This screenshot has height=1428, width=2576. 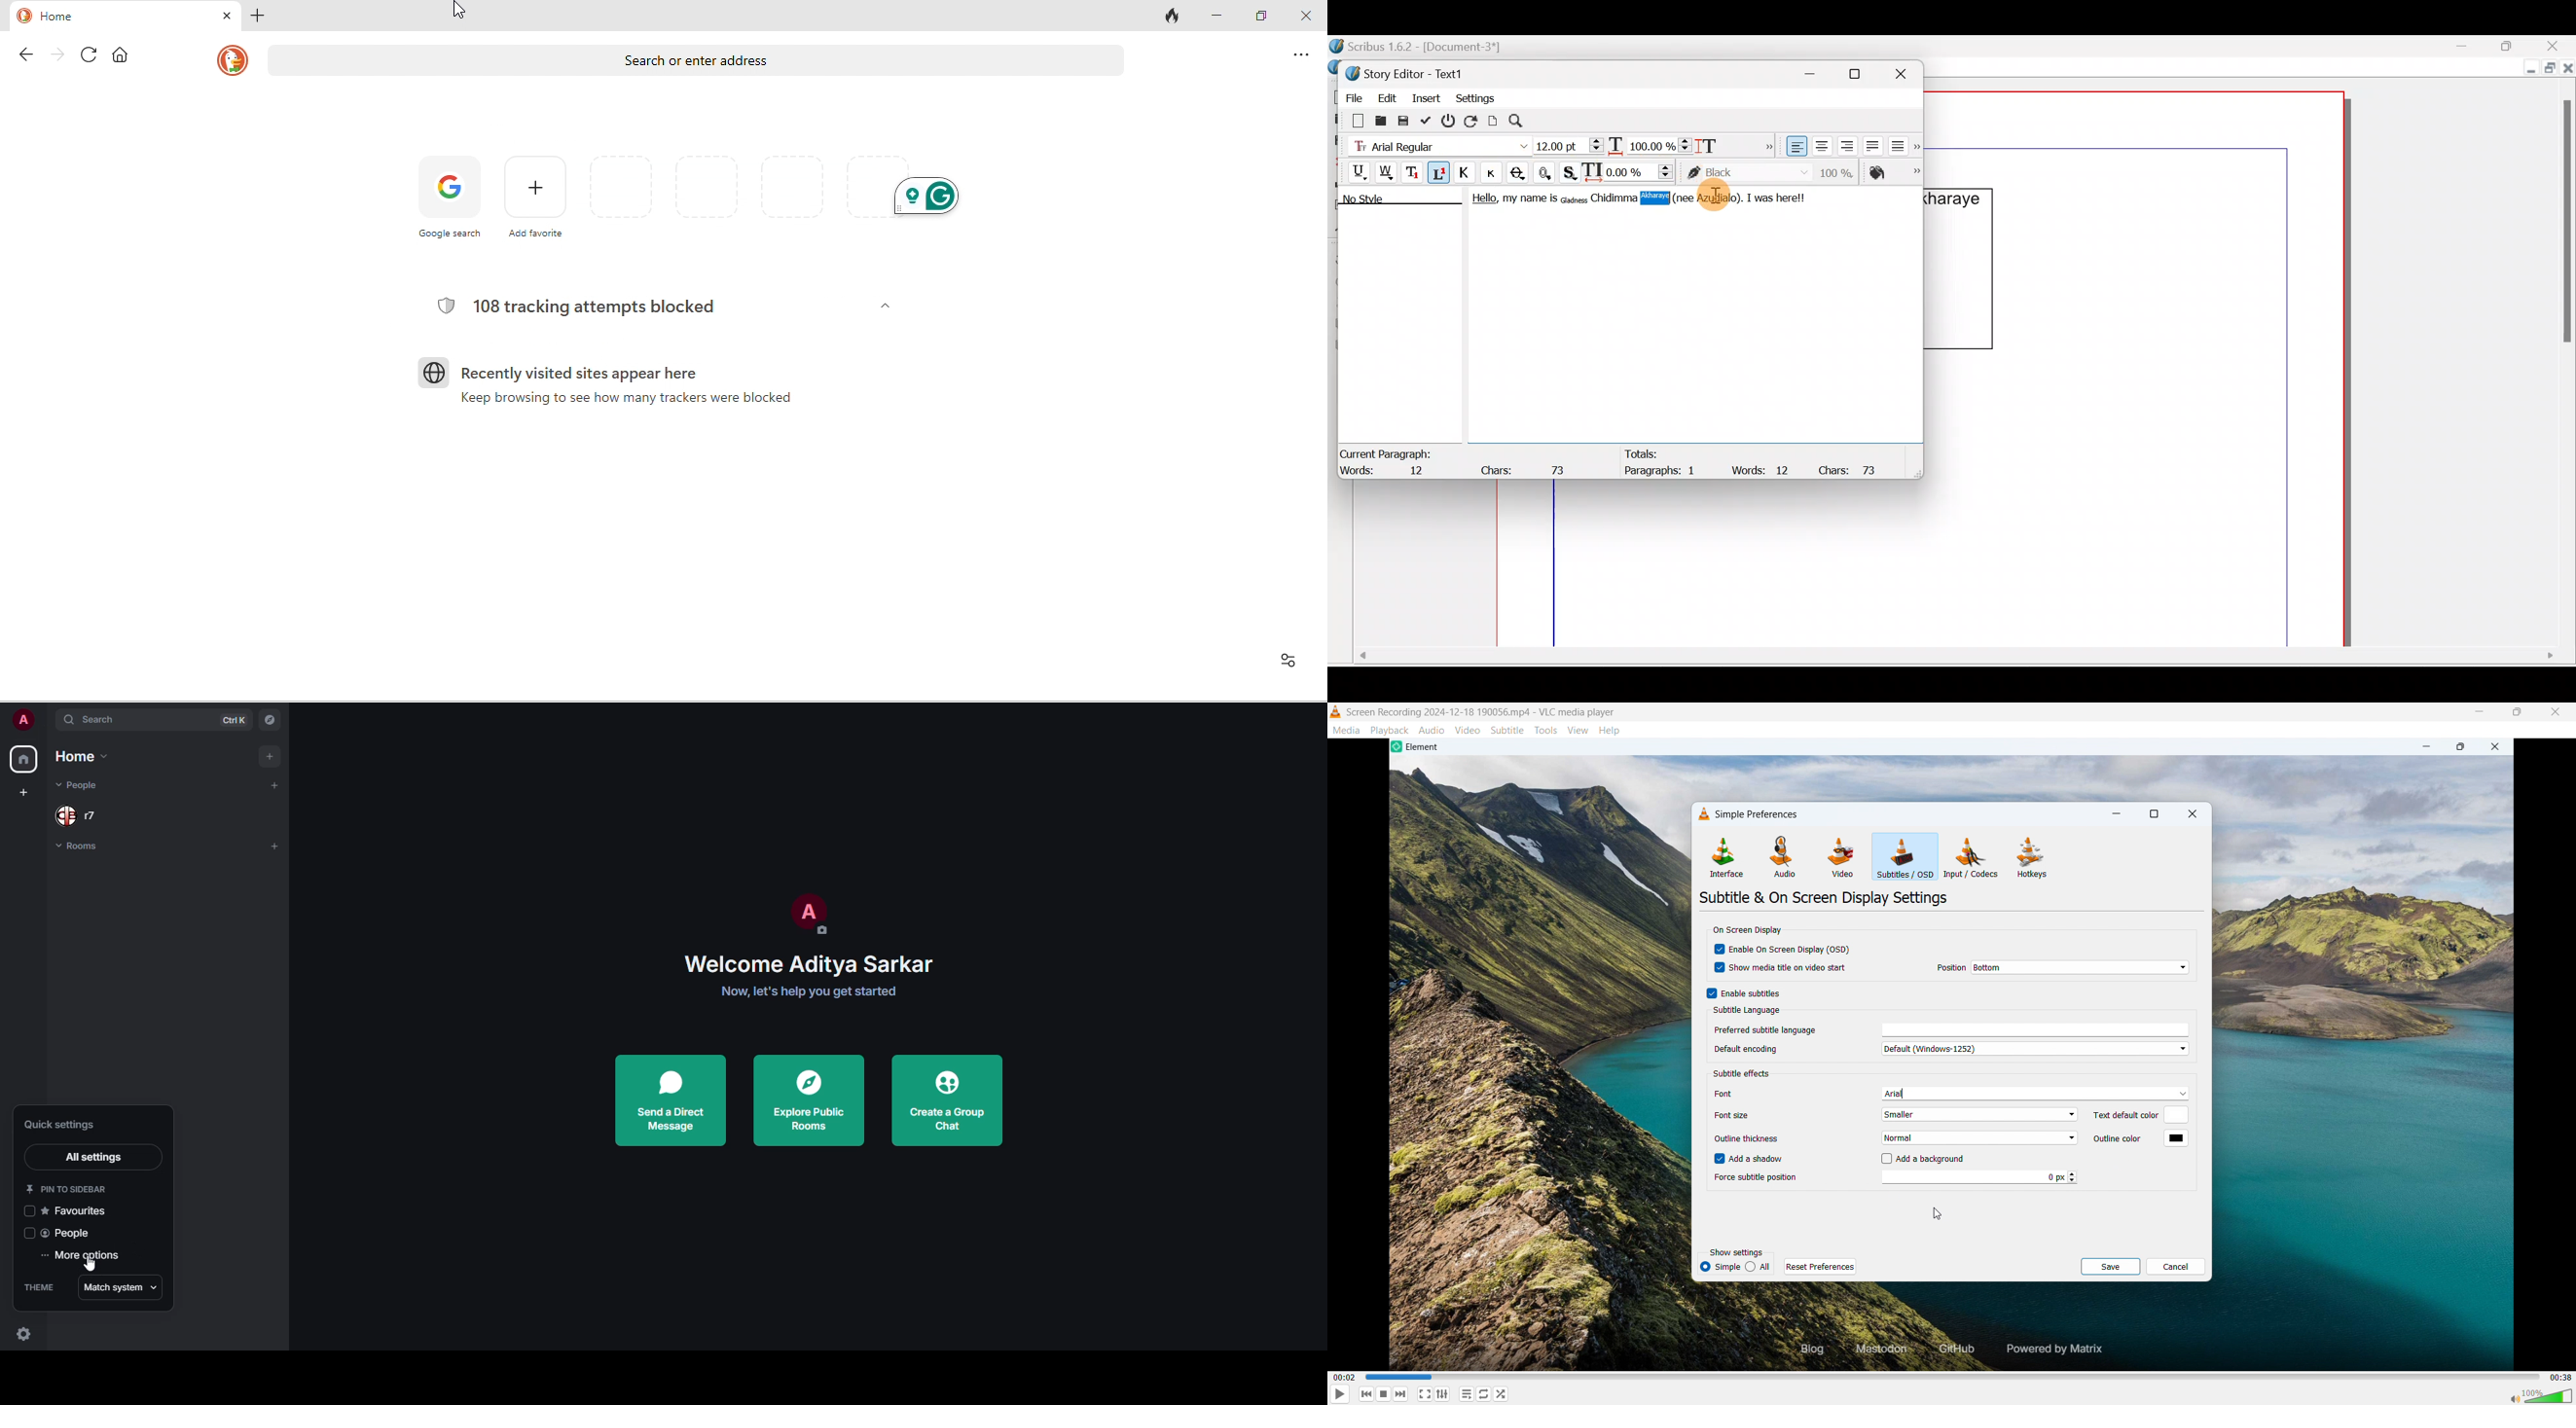 What do you see at coordinates (582, 306) in the screenshot?
I see `108 tracking attempts blocked` at bounding box center [582, 306].